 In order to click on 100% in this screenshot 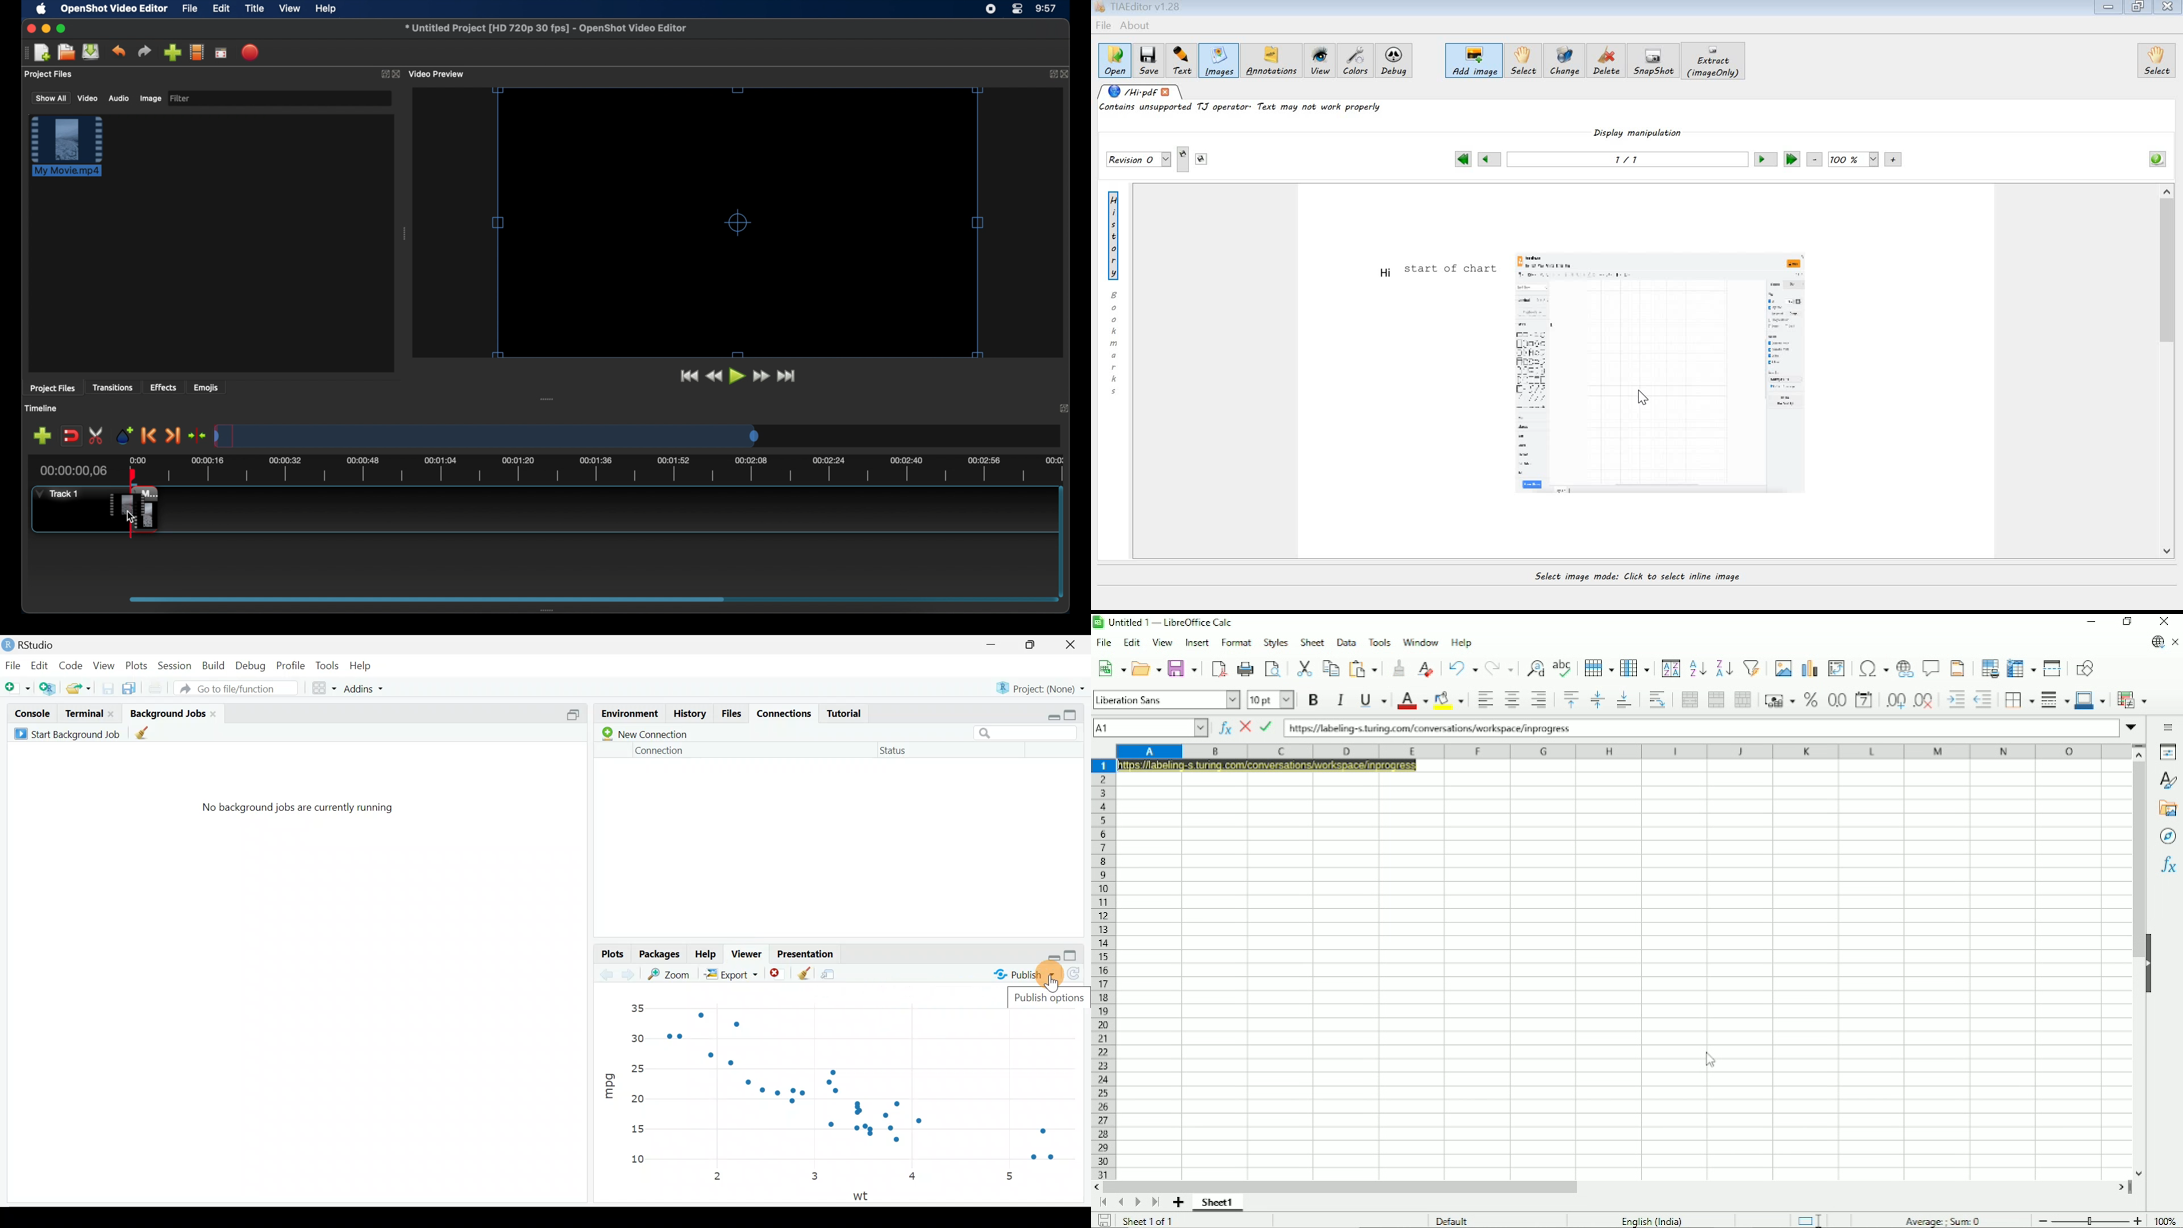, I will do `click(2169, 1220)`.